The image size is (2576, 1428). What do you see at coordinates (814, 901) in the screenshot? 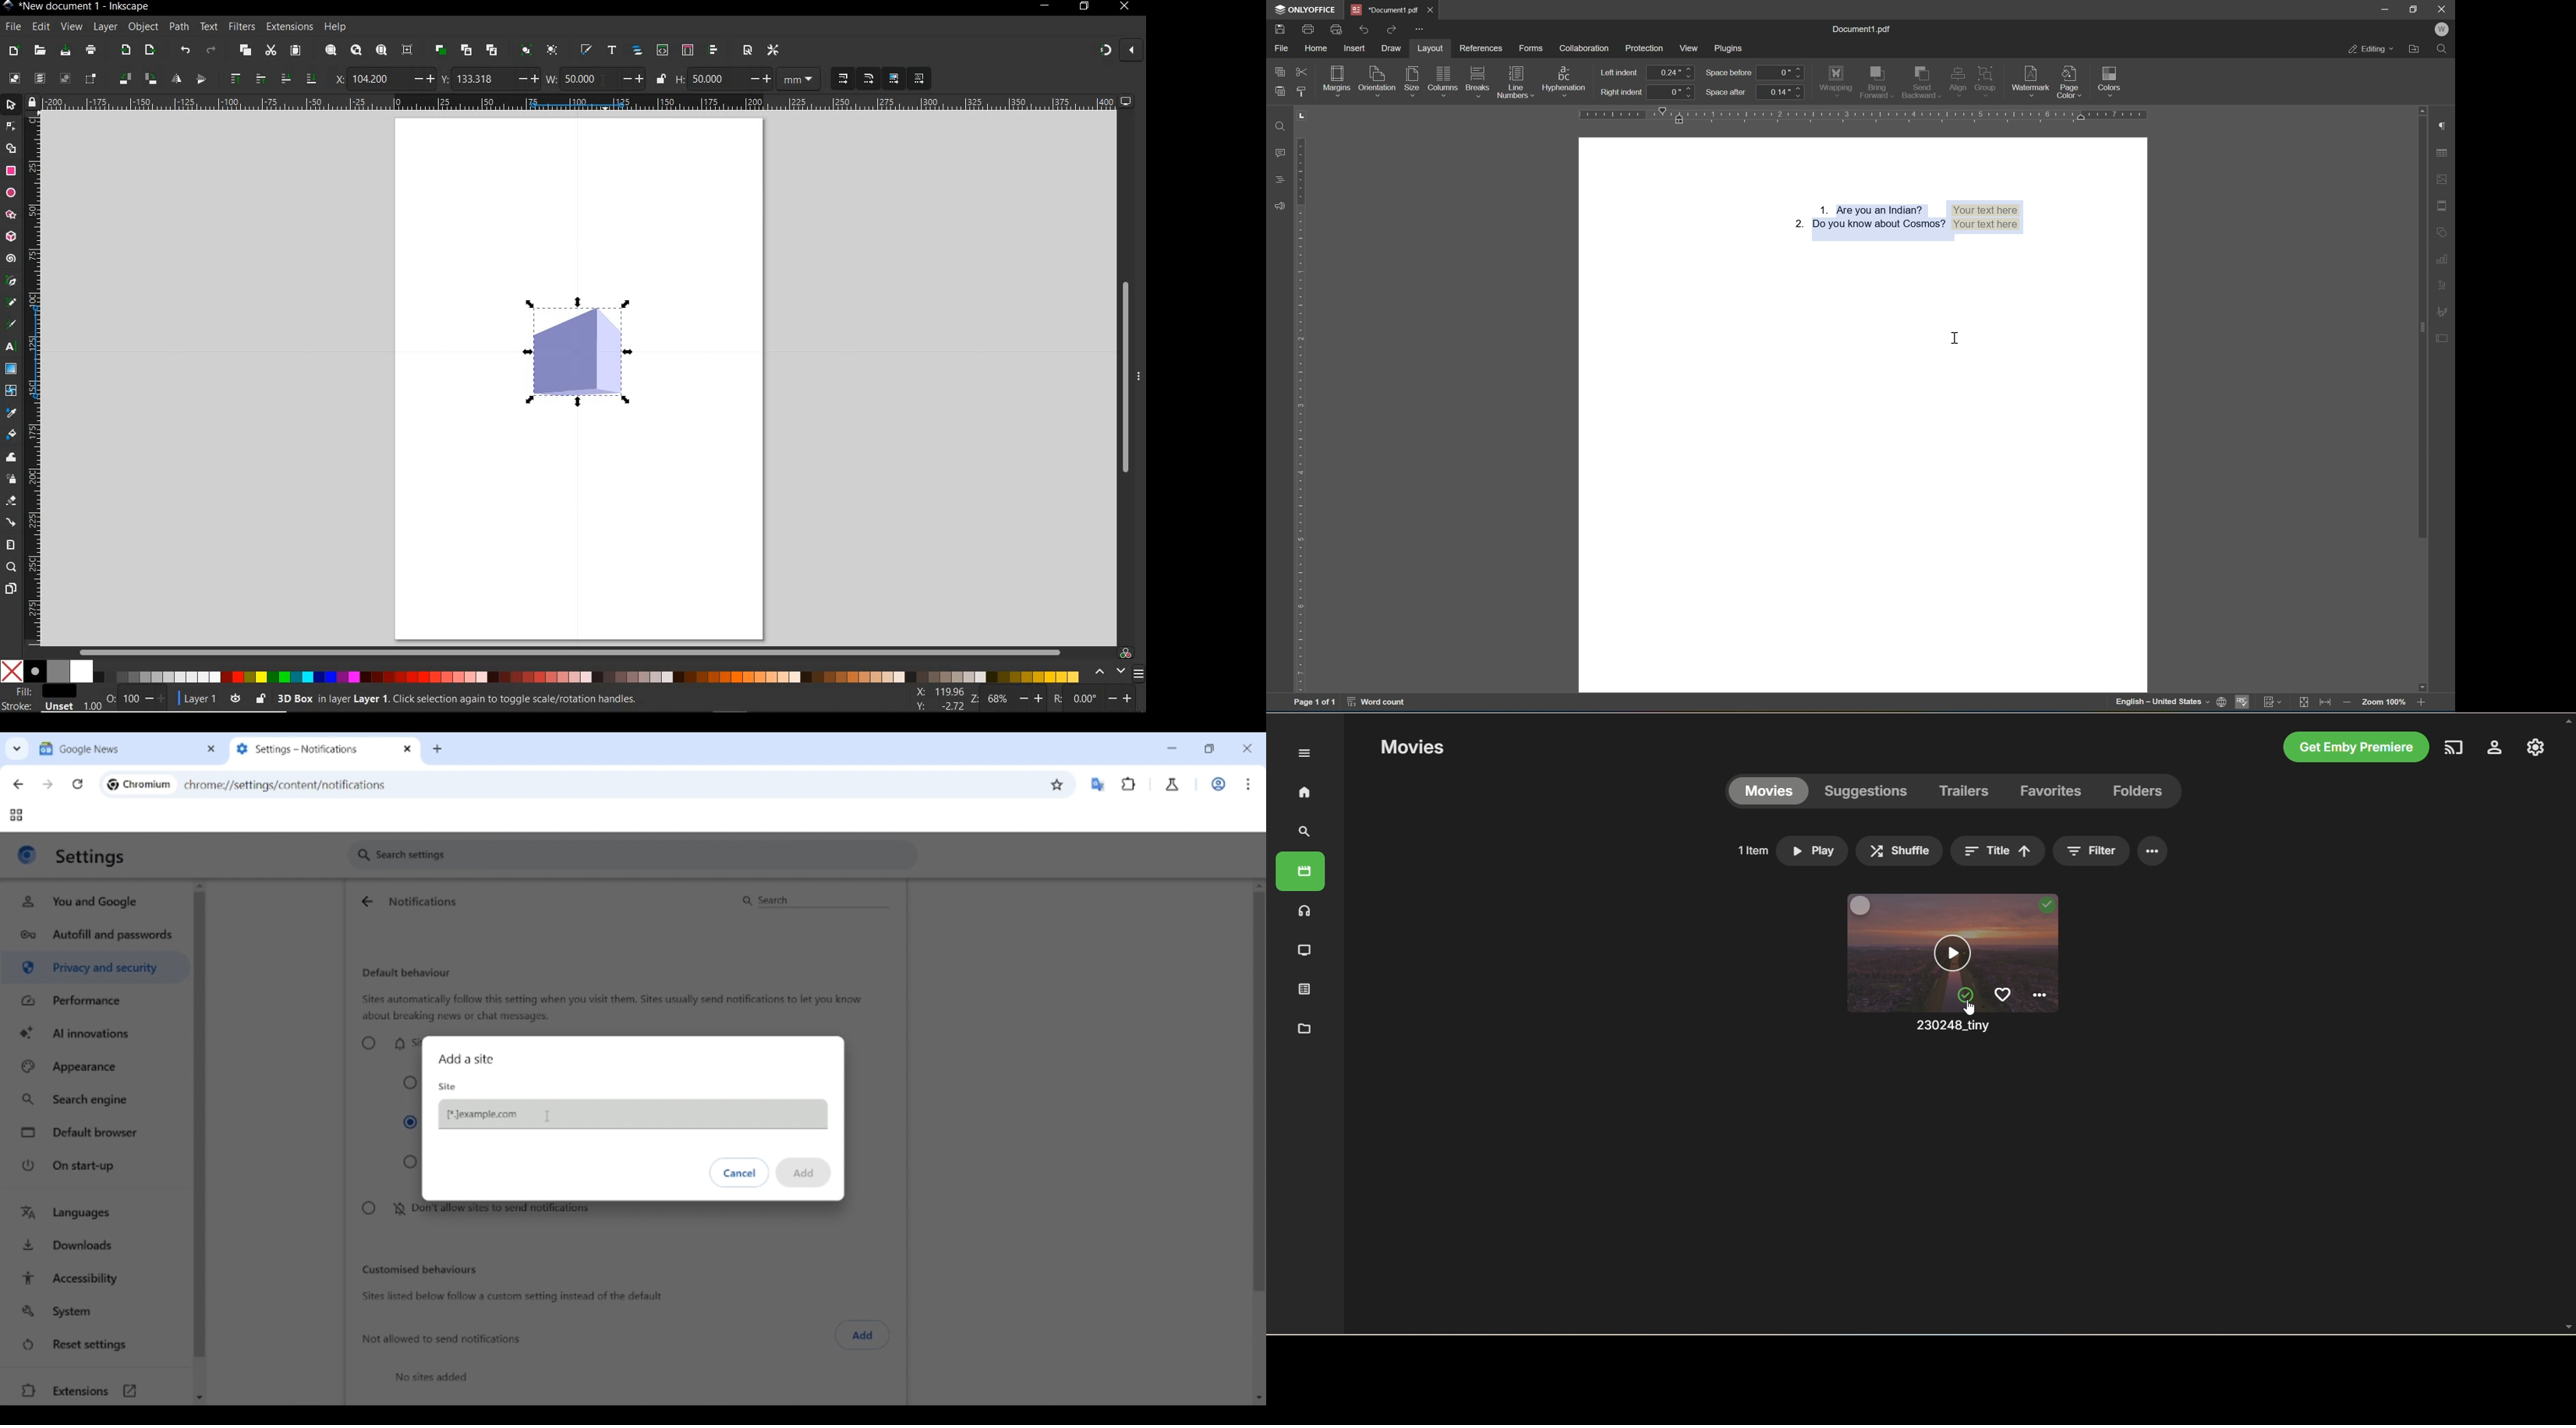
I see `Search notifications` at bounding box center [814, 901].